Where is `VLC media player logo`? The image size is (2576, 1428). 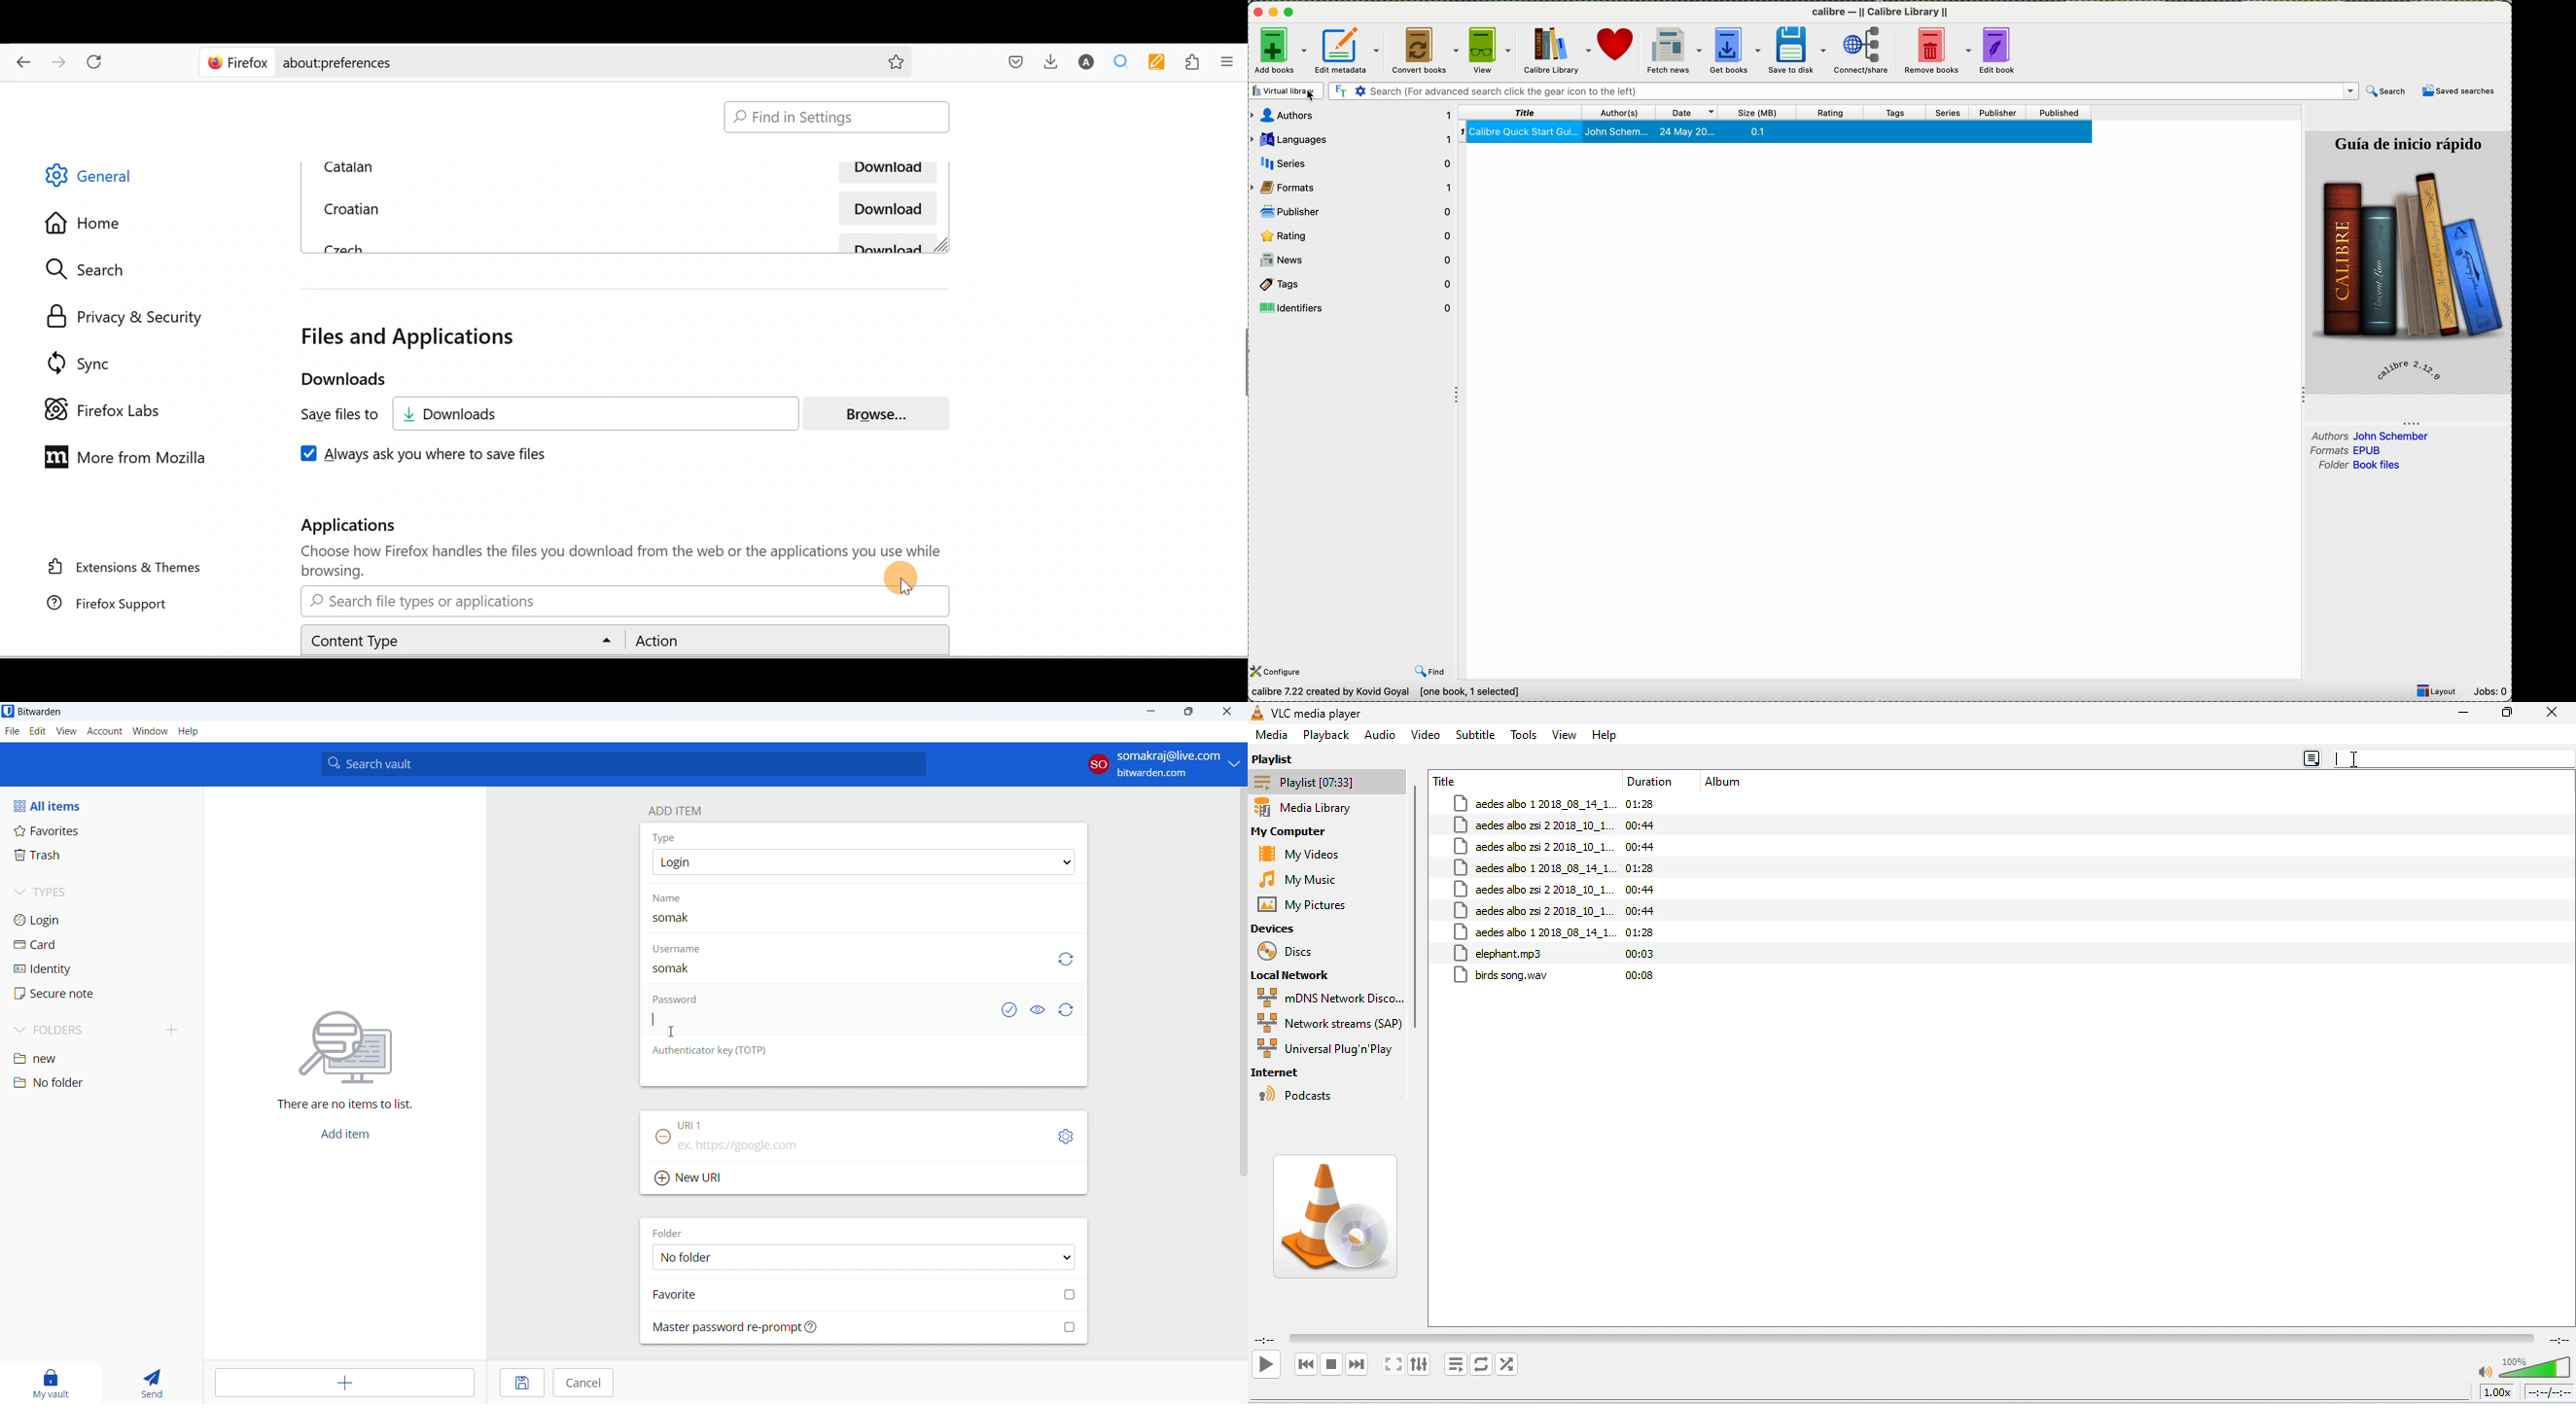 VLC media player logo is located at coordinates (1338, 1216).